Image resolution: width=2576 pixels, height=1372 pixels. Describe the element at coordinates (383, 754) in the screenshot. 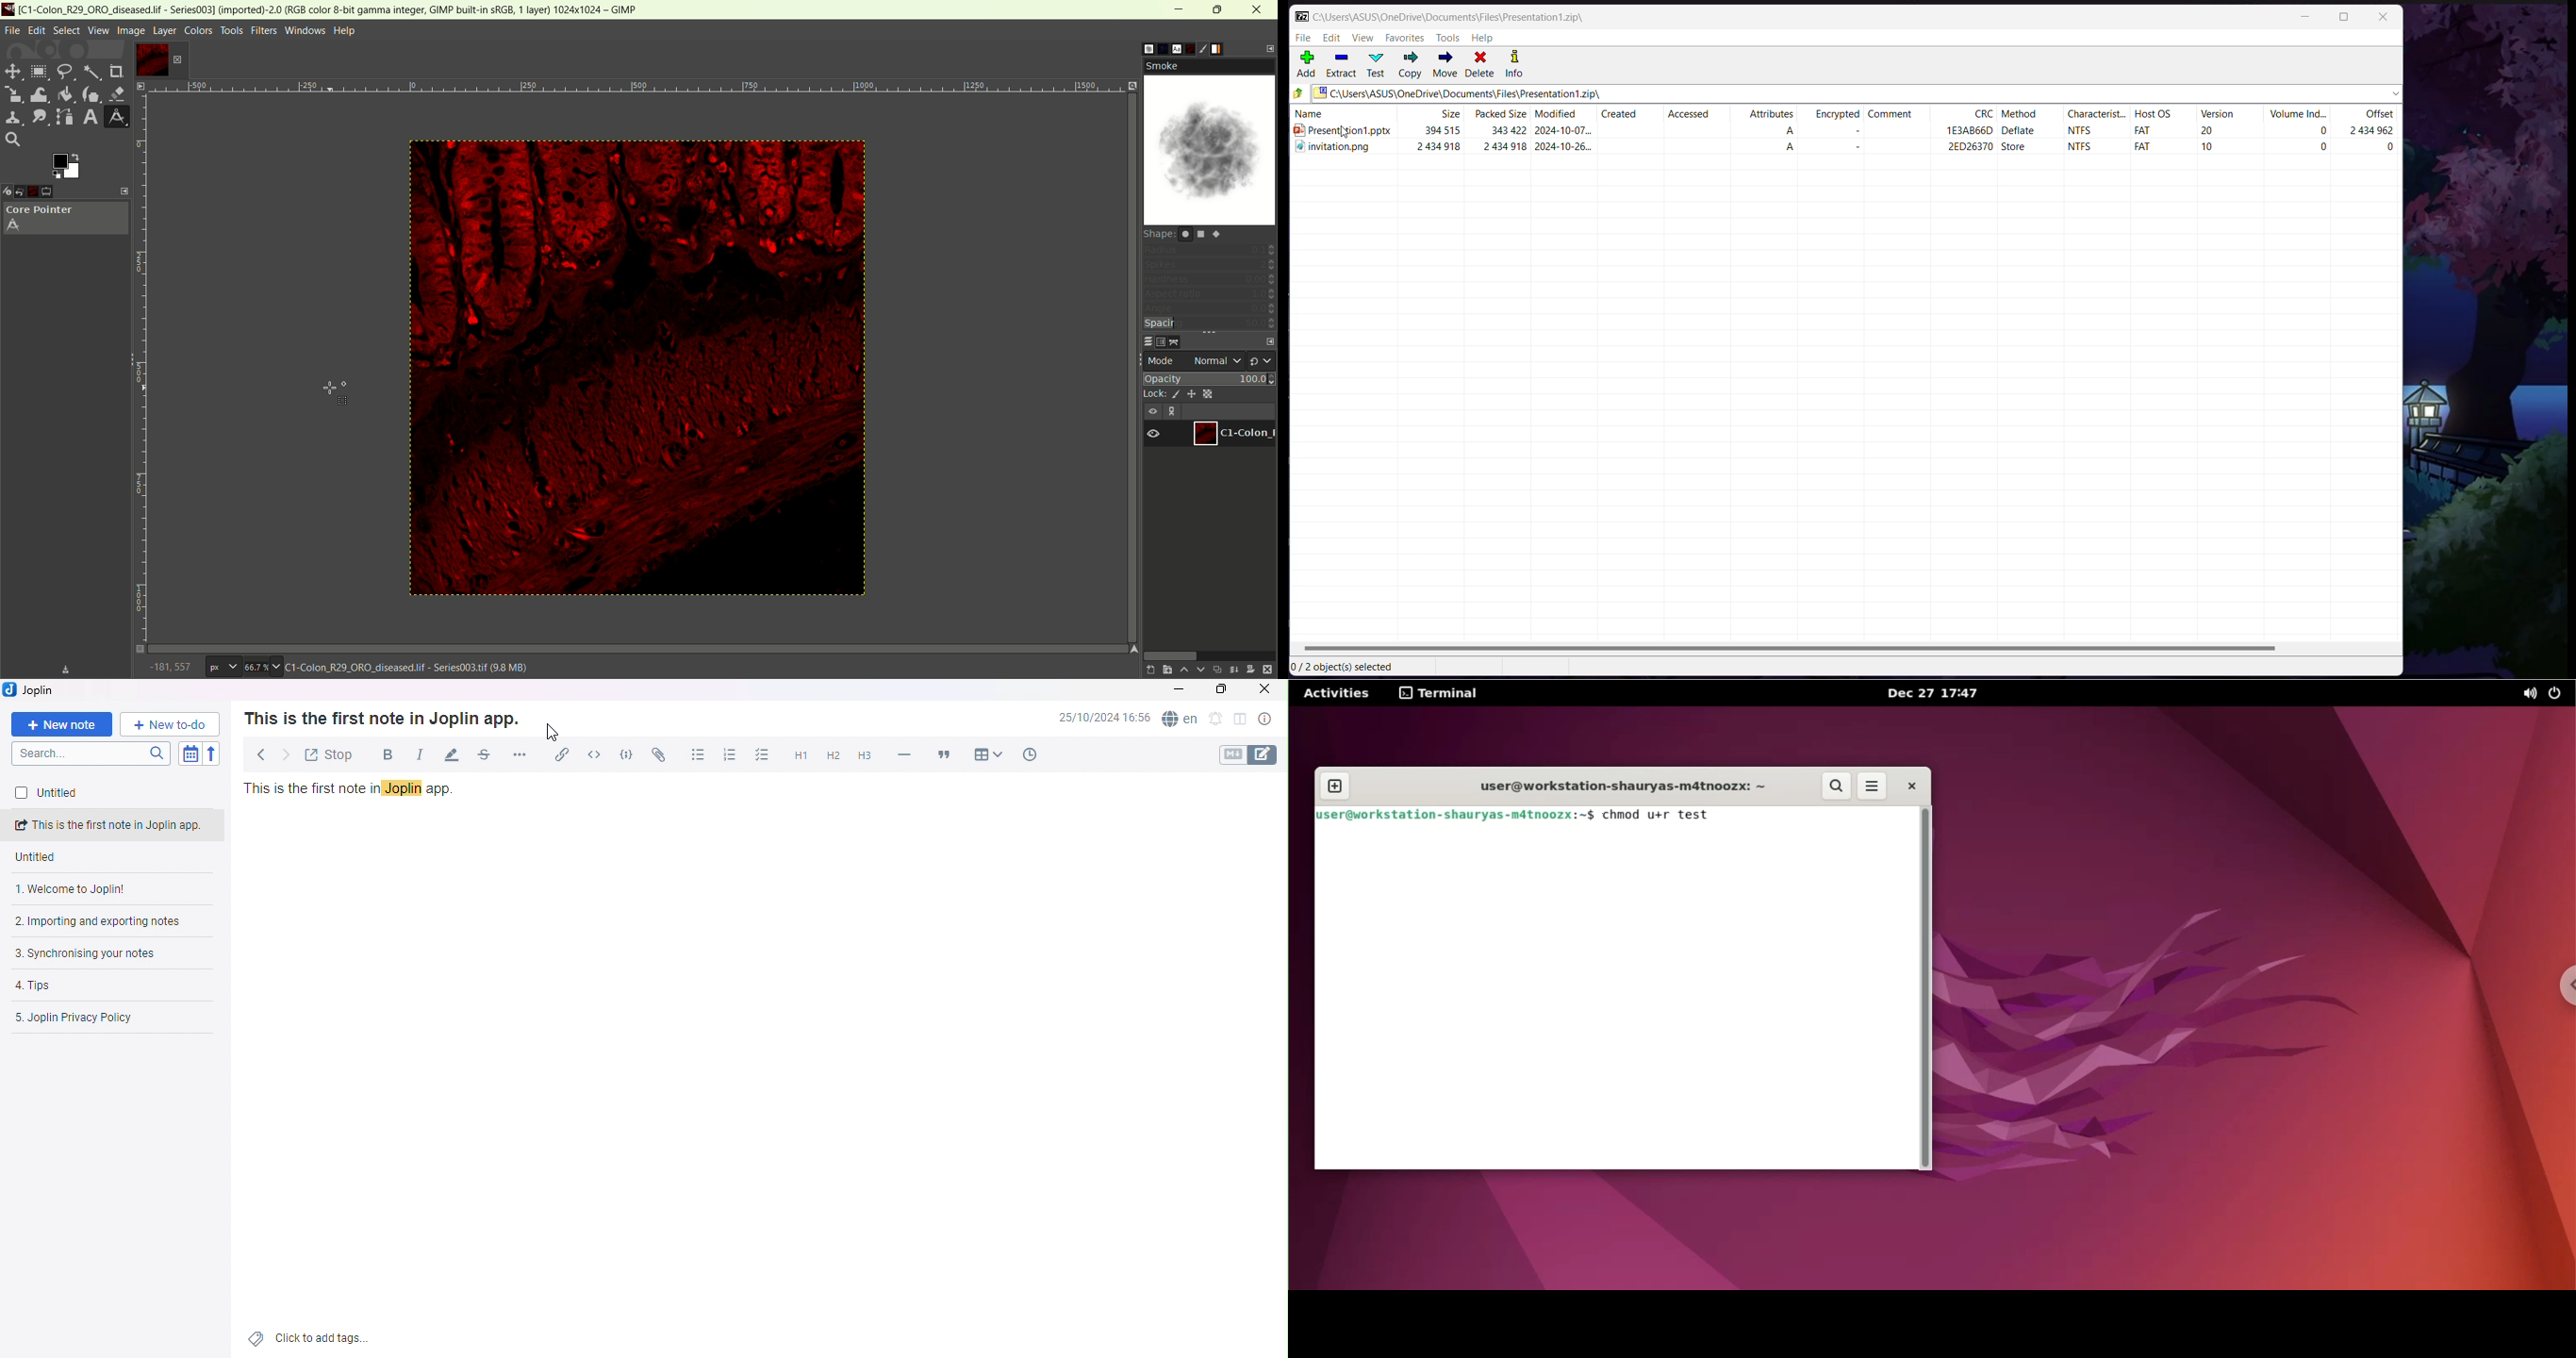

I see `Bold` at that location.